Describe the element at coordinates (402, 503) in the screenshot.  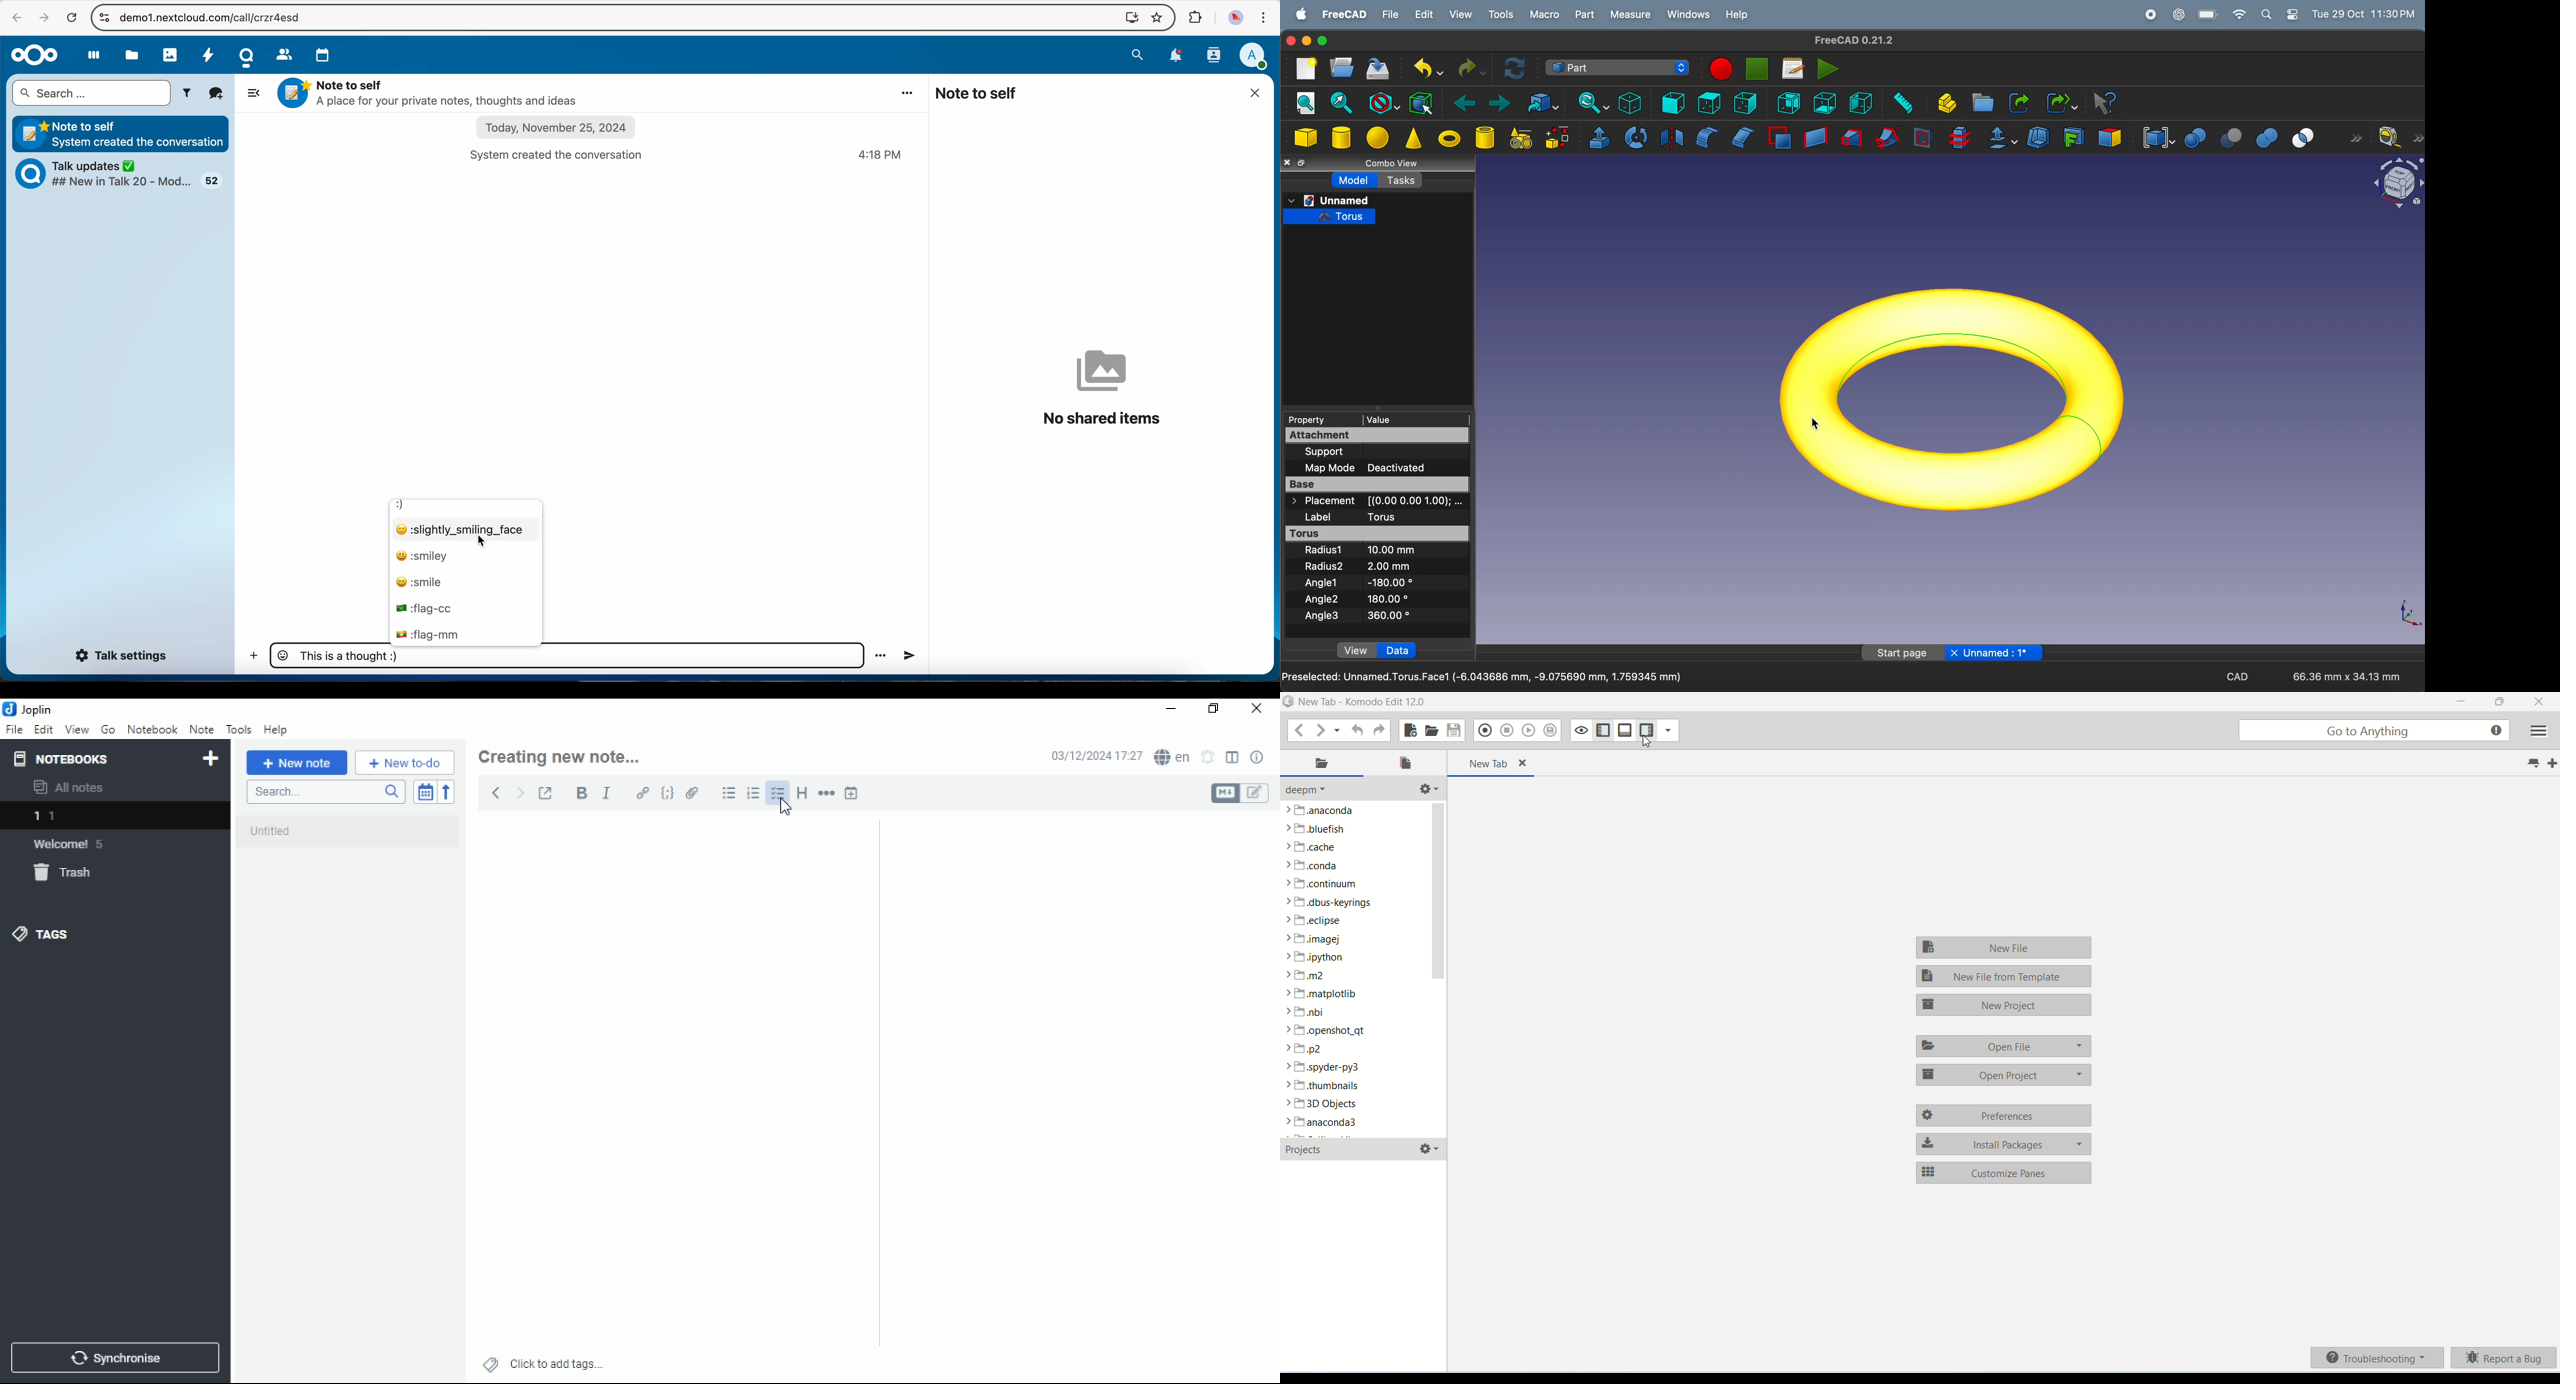
I see `:)` at that location.